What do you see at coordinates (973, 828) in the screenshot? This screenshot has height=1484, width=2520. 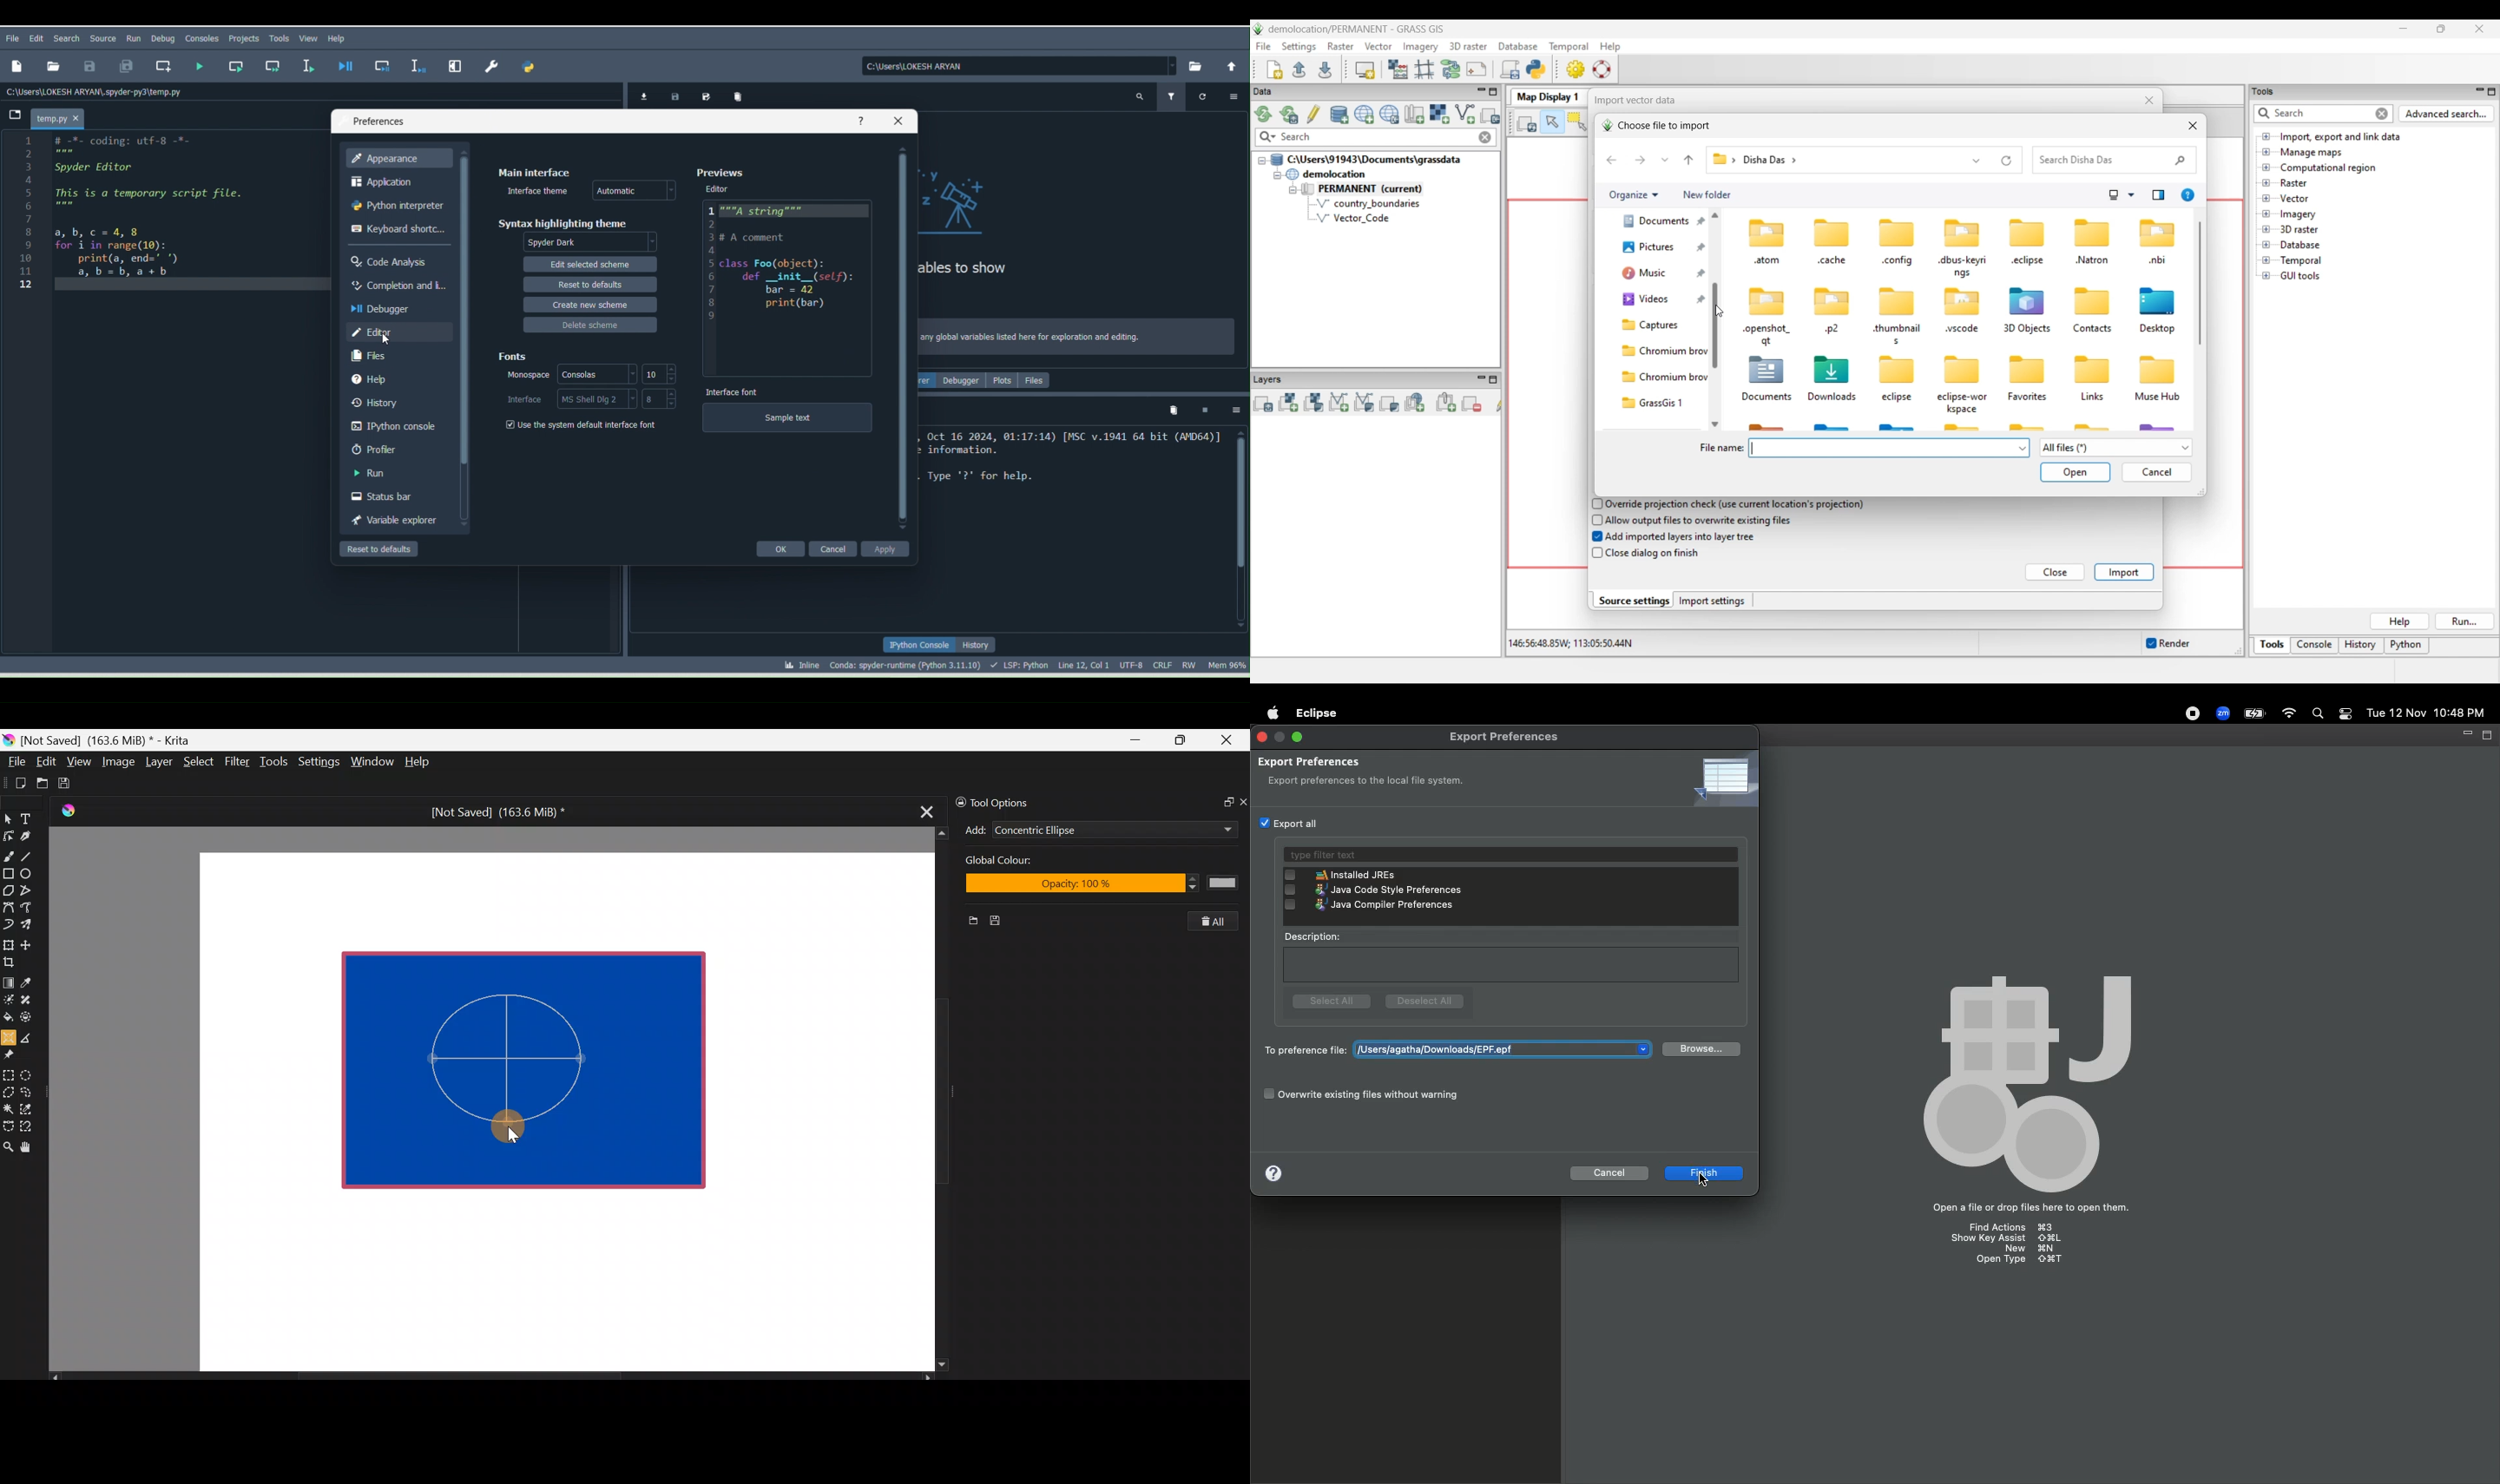 I see `Add concentric ellipse` at bounding box center [973, 828].